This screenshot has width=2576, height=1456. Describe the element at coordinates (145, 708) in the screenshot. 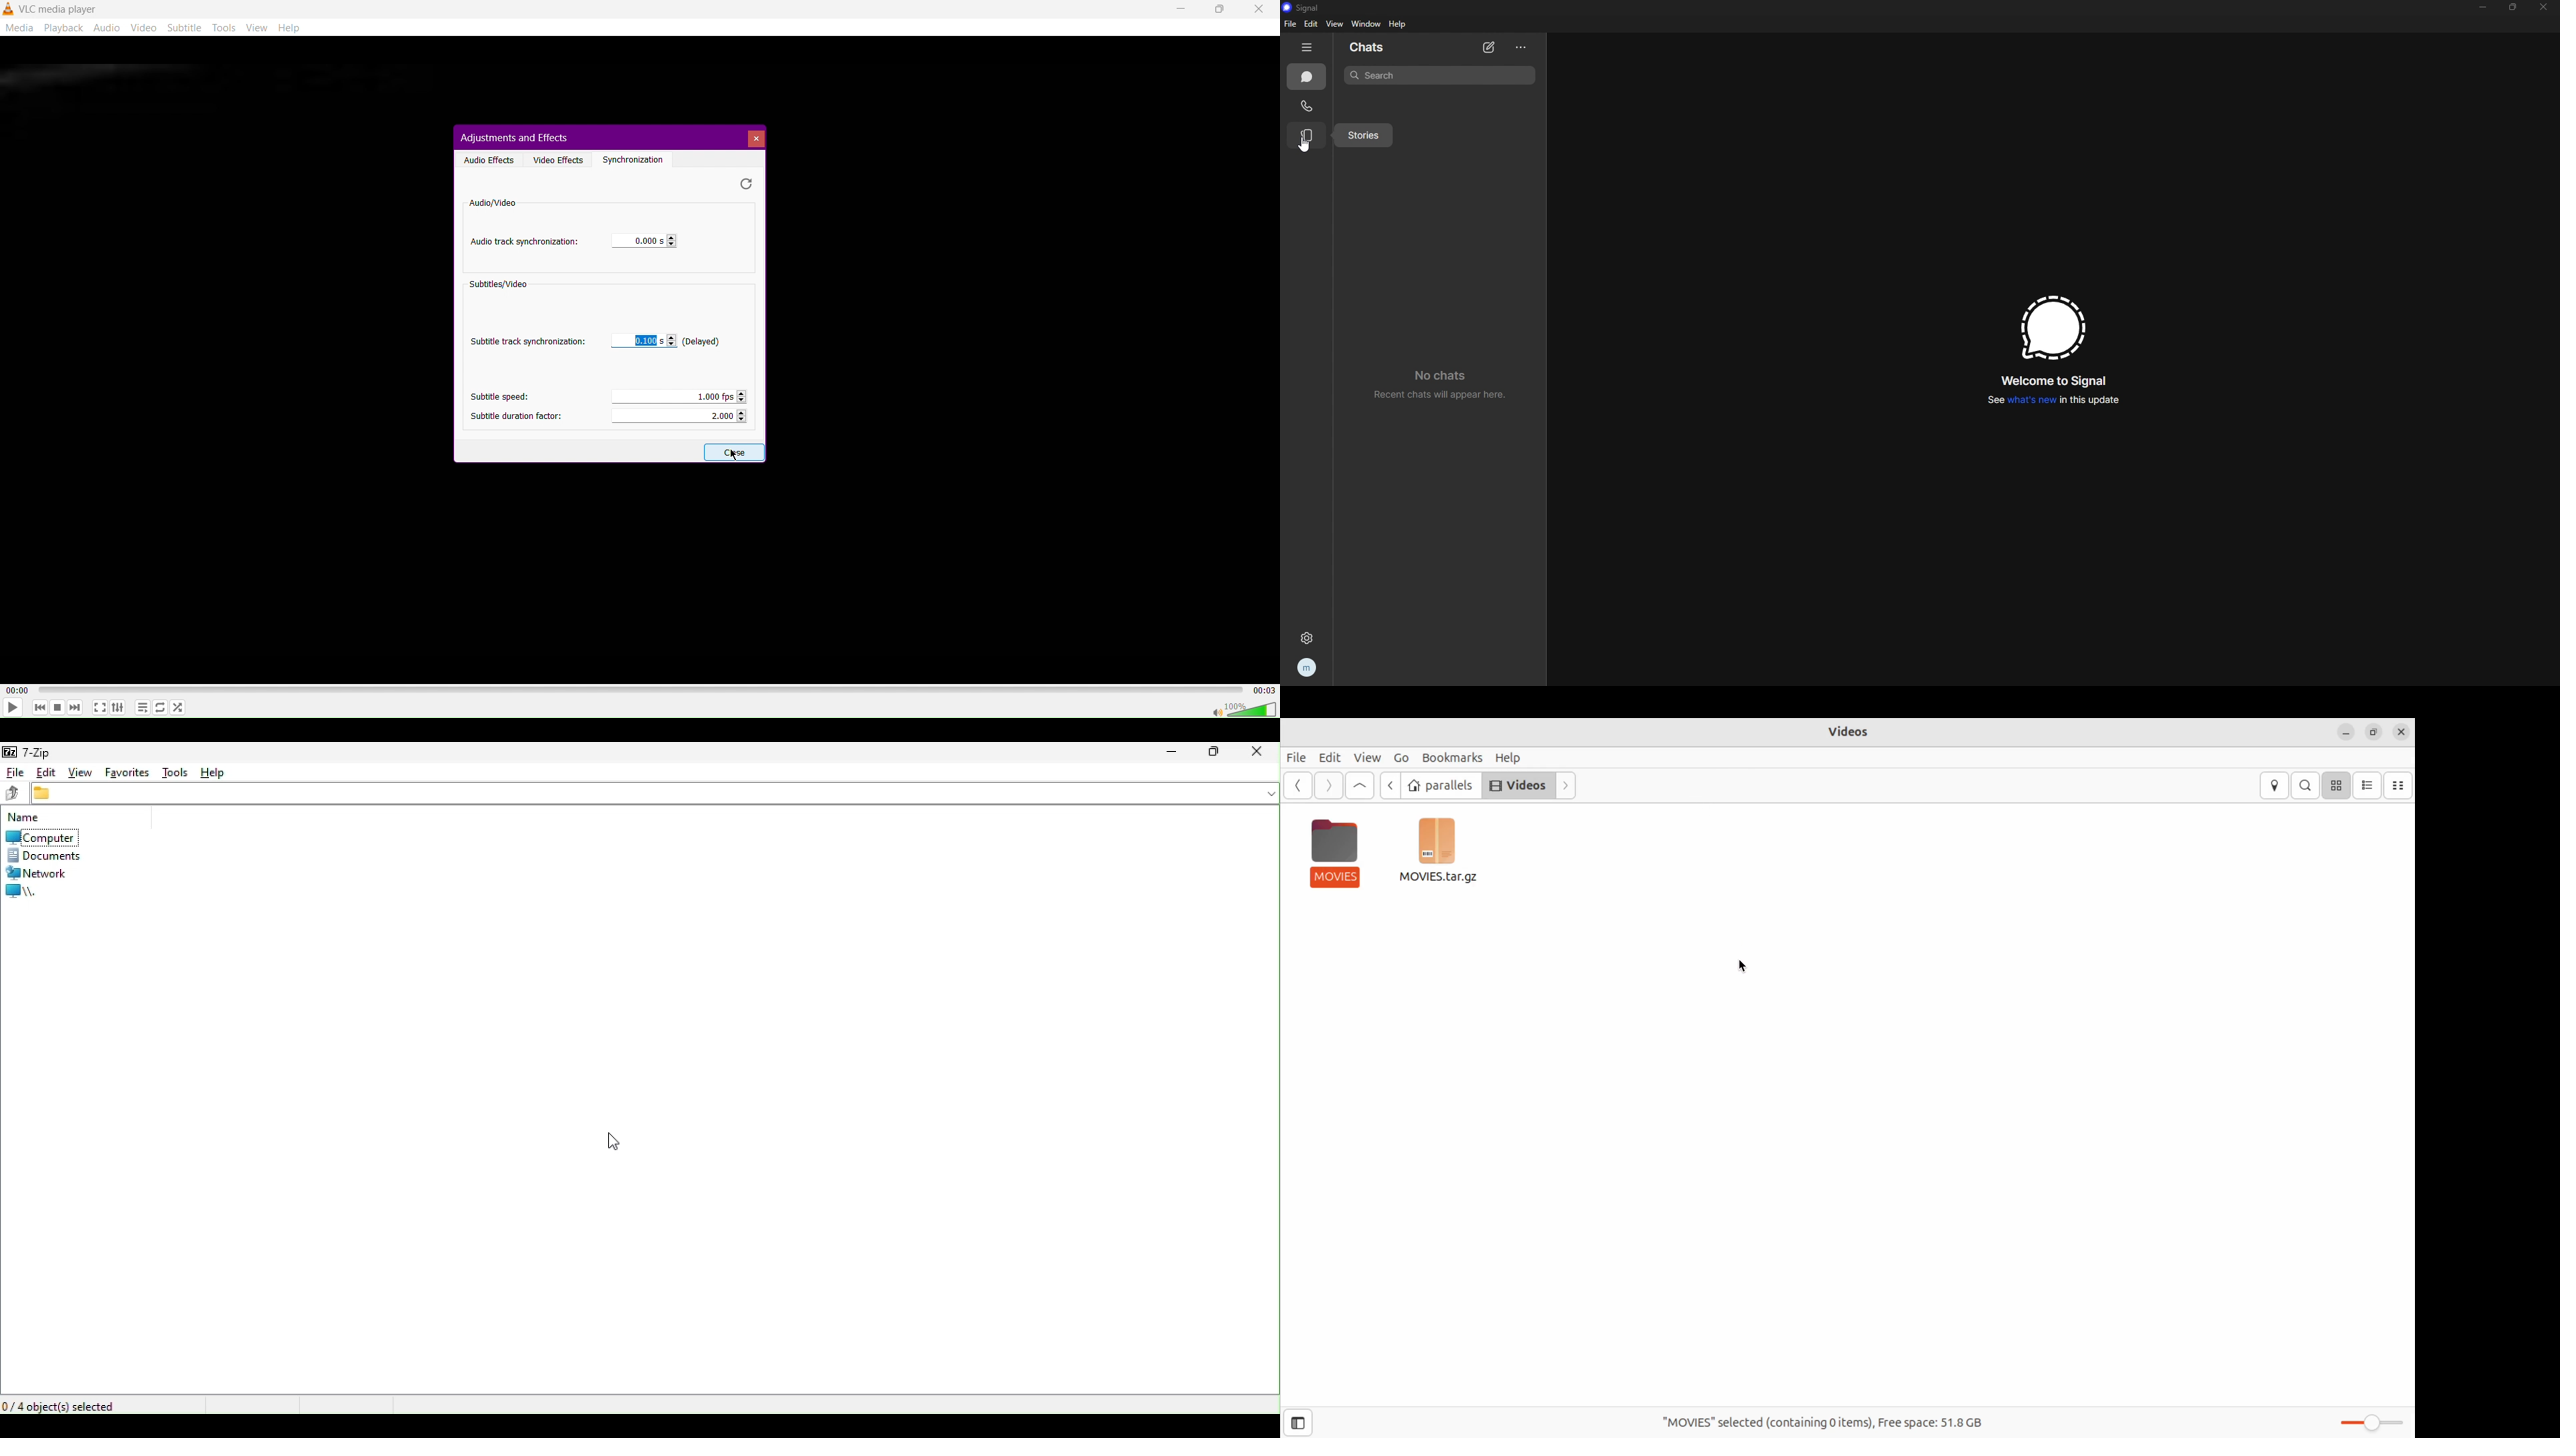

I see `Playlist` at that location.